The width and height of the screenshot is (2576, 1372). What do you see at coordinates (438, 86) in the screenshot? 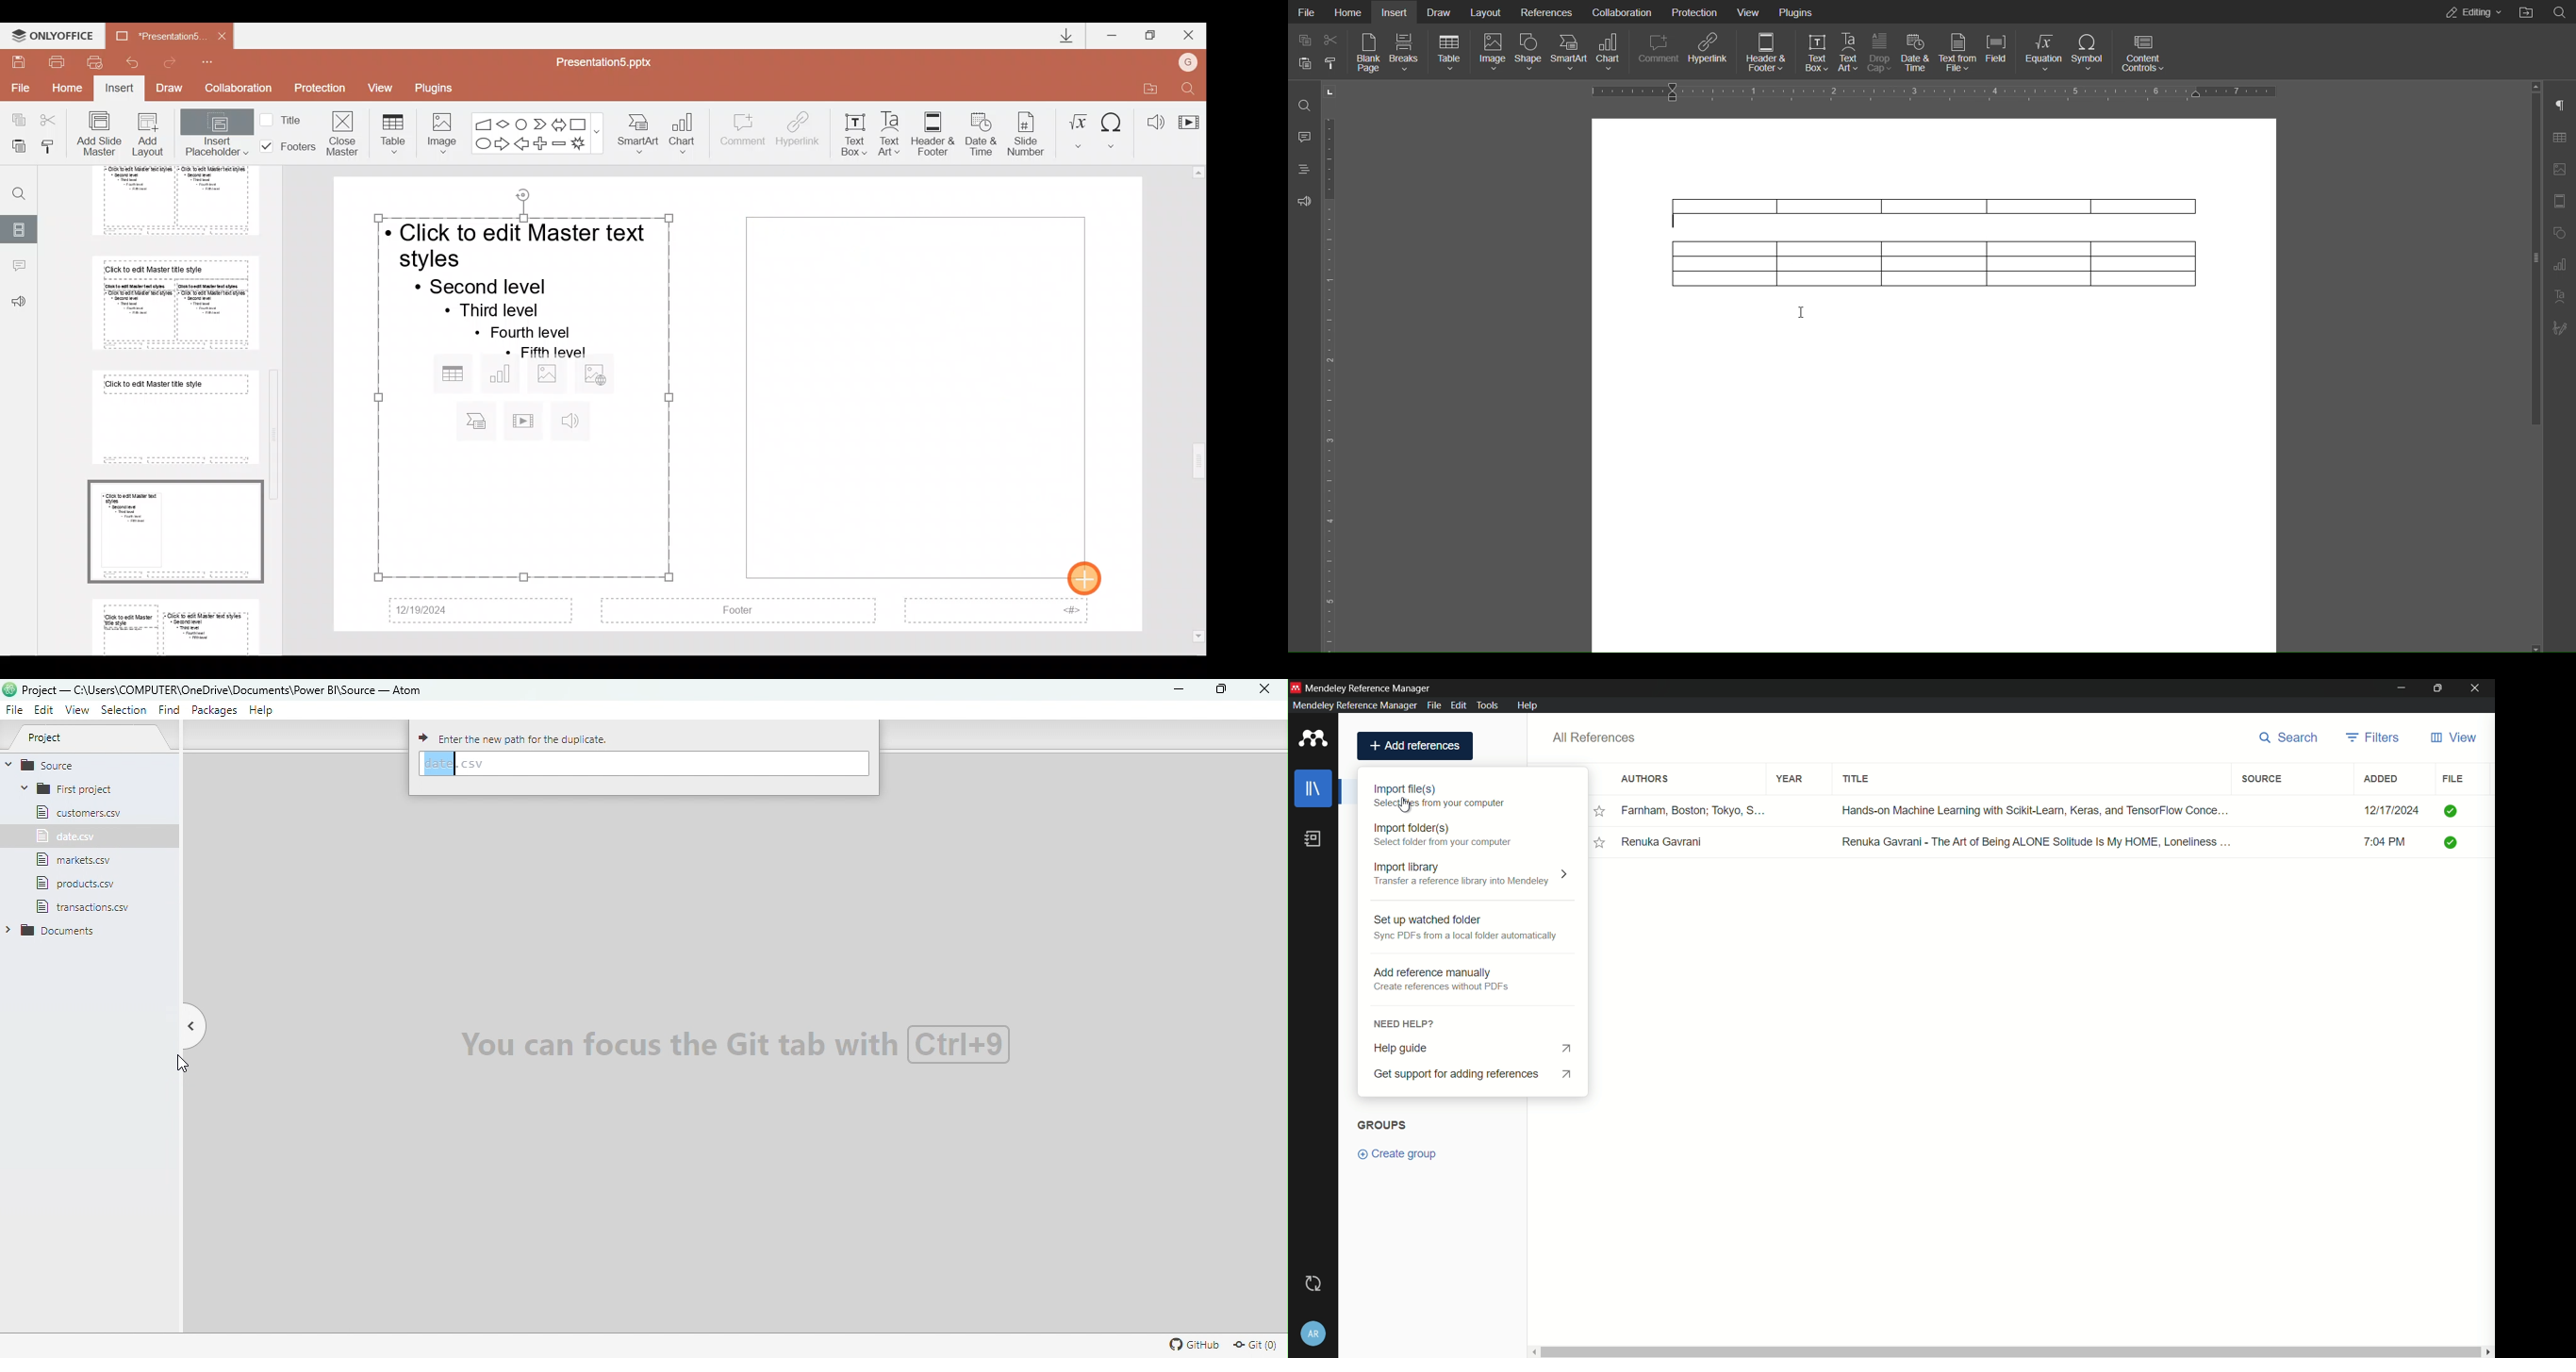
I see `Plugins` at bounding box center [438, 86].